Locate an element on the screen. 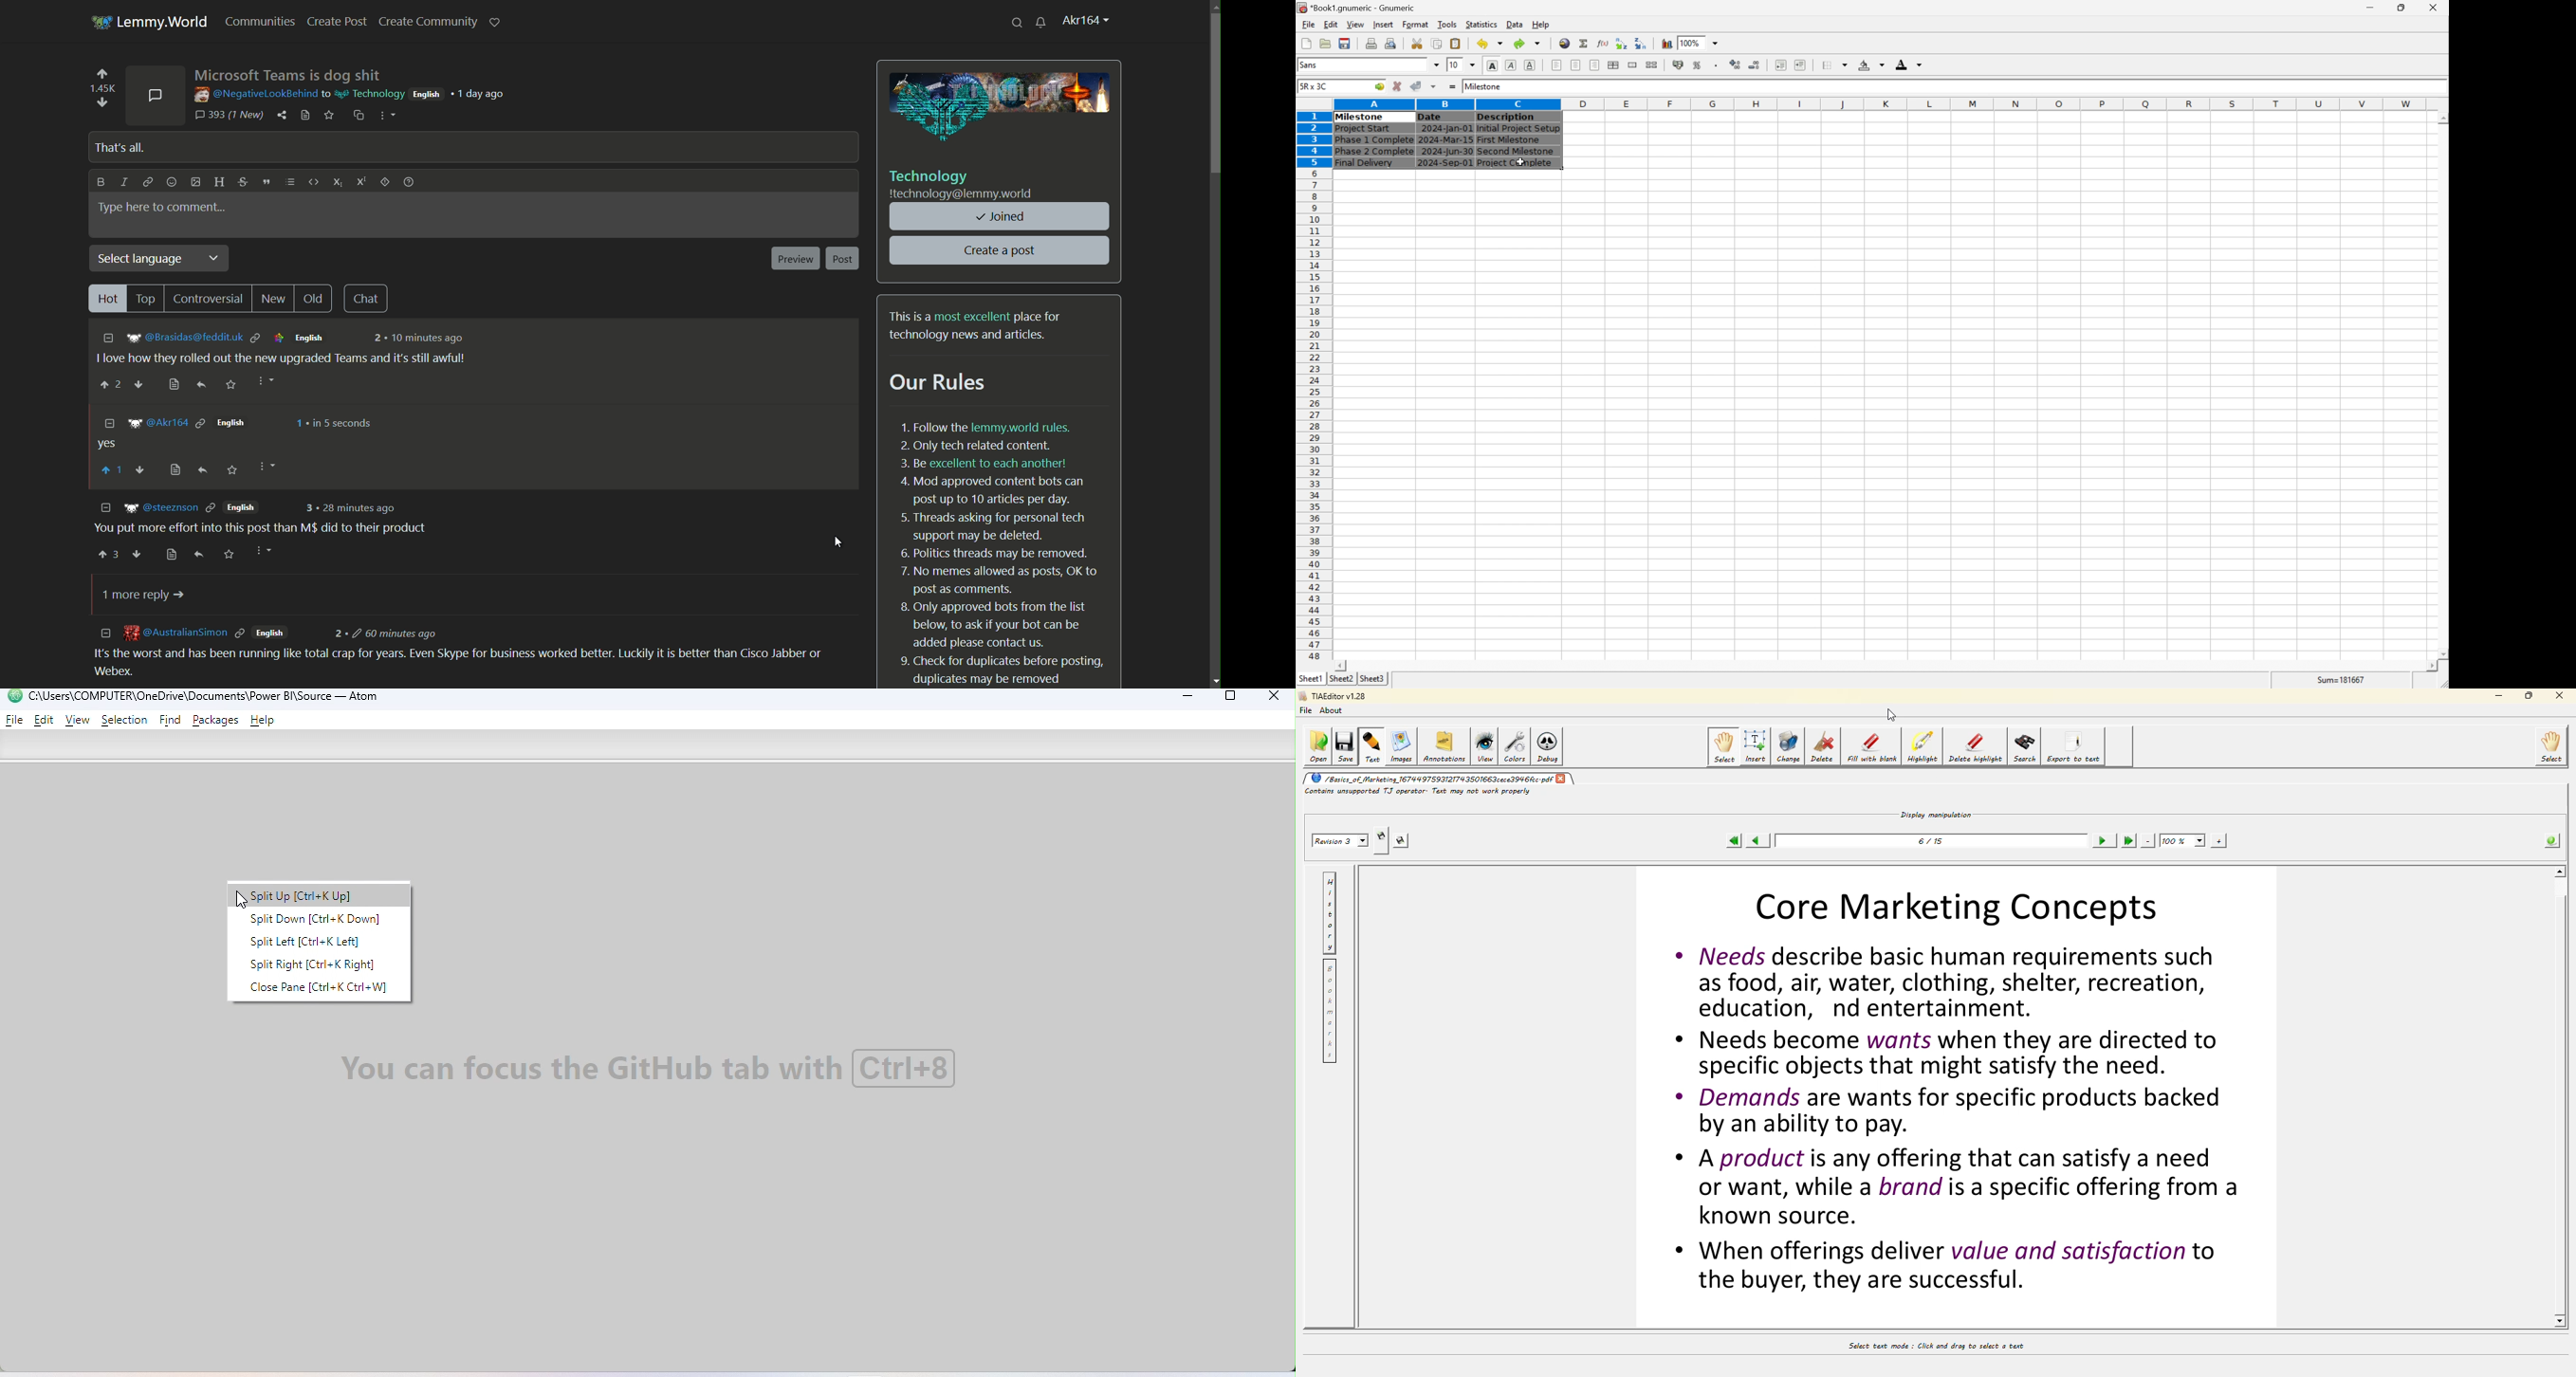  cursor is located at coordinates (1895, 712).